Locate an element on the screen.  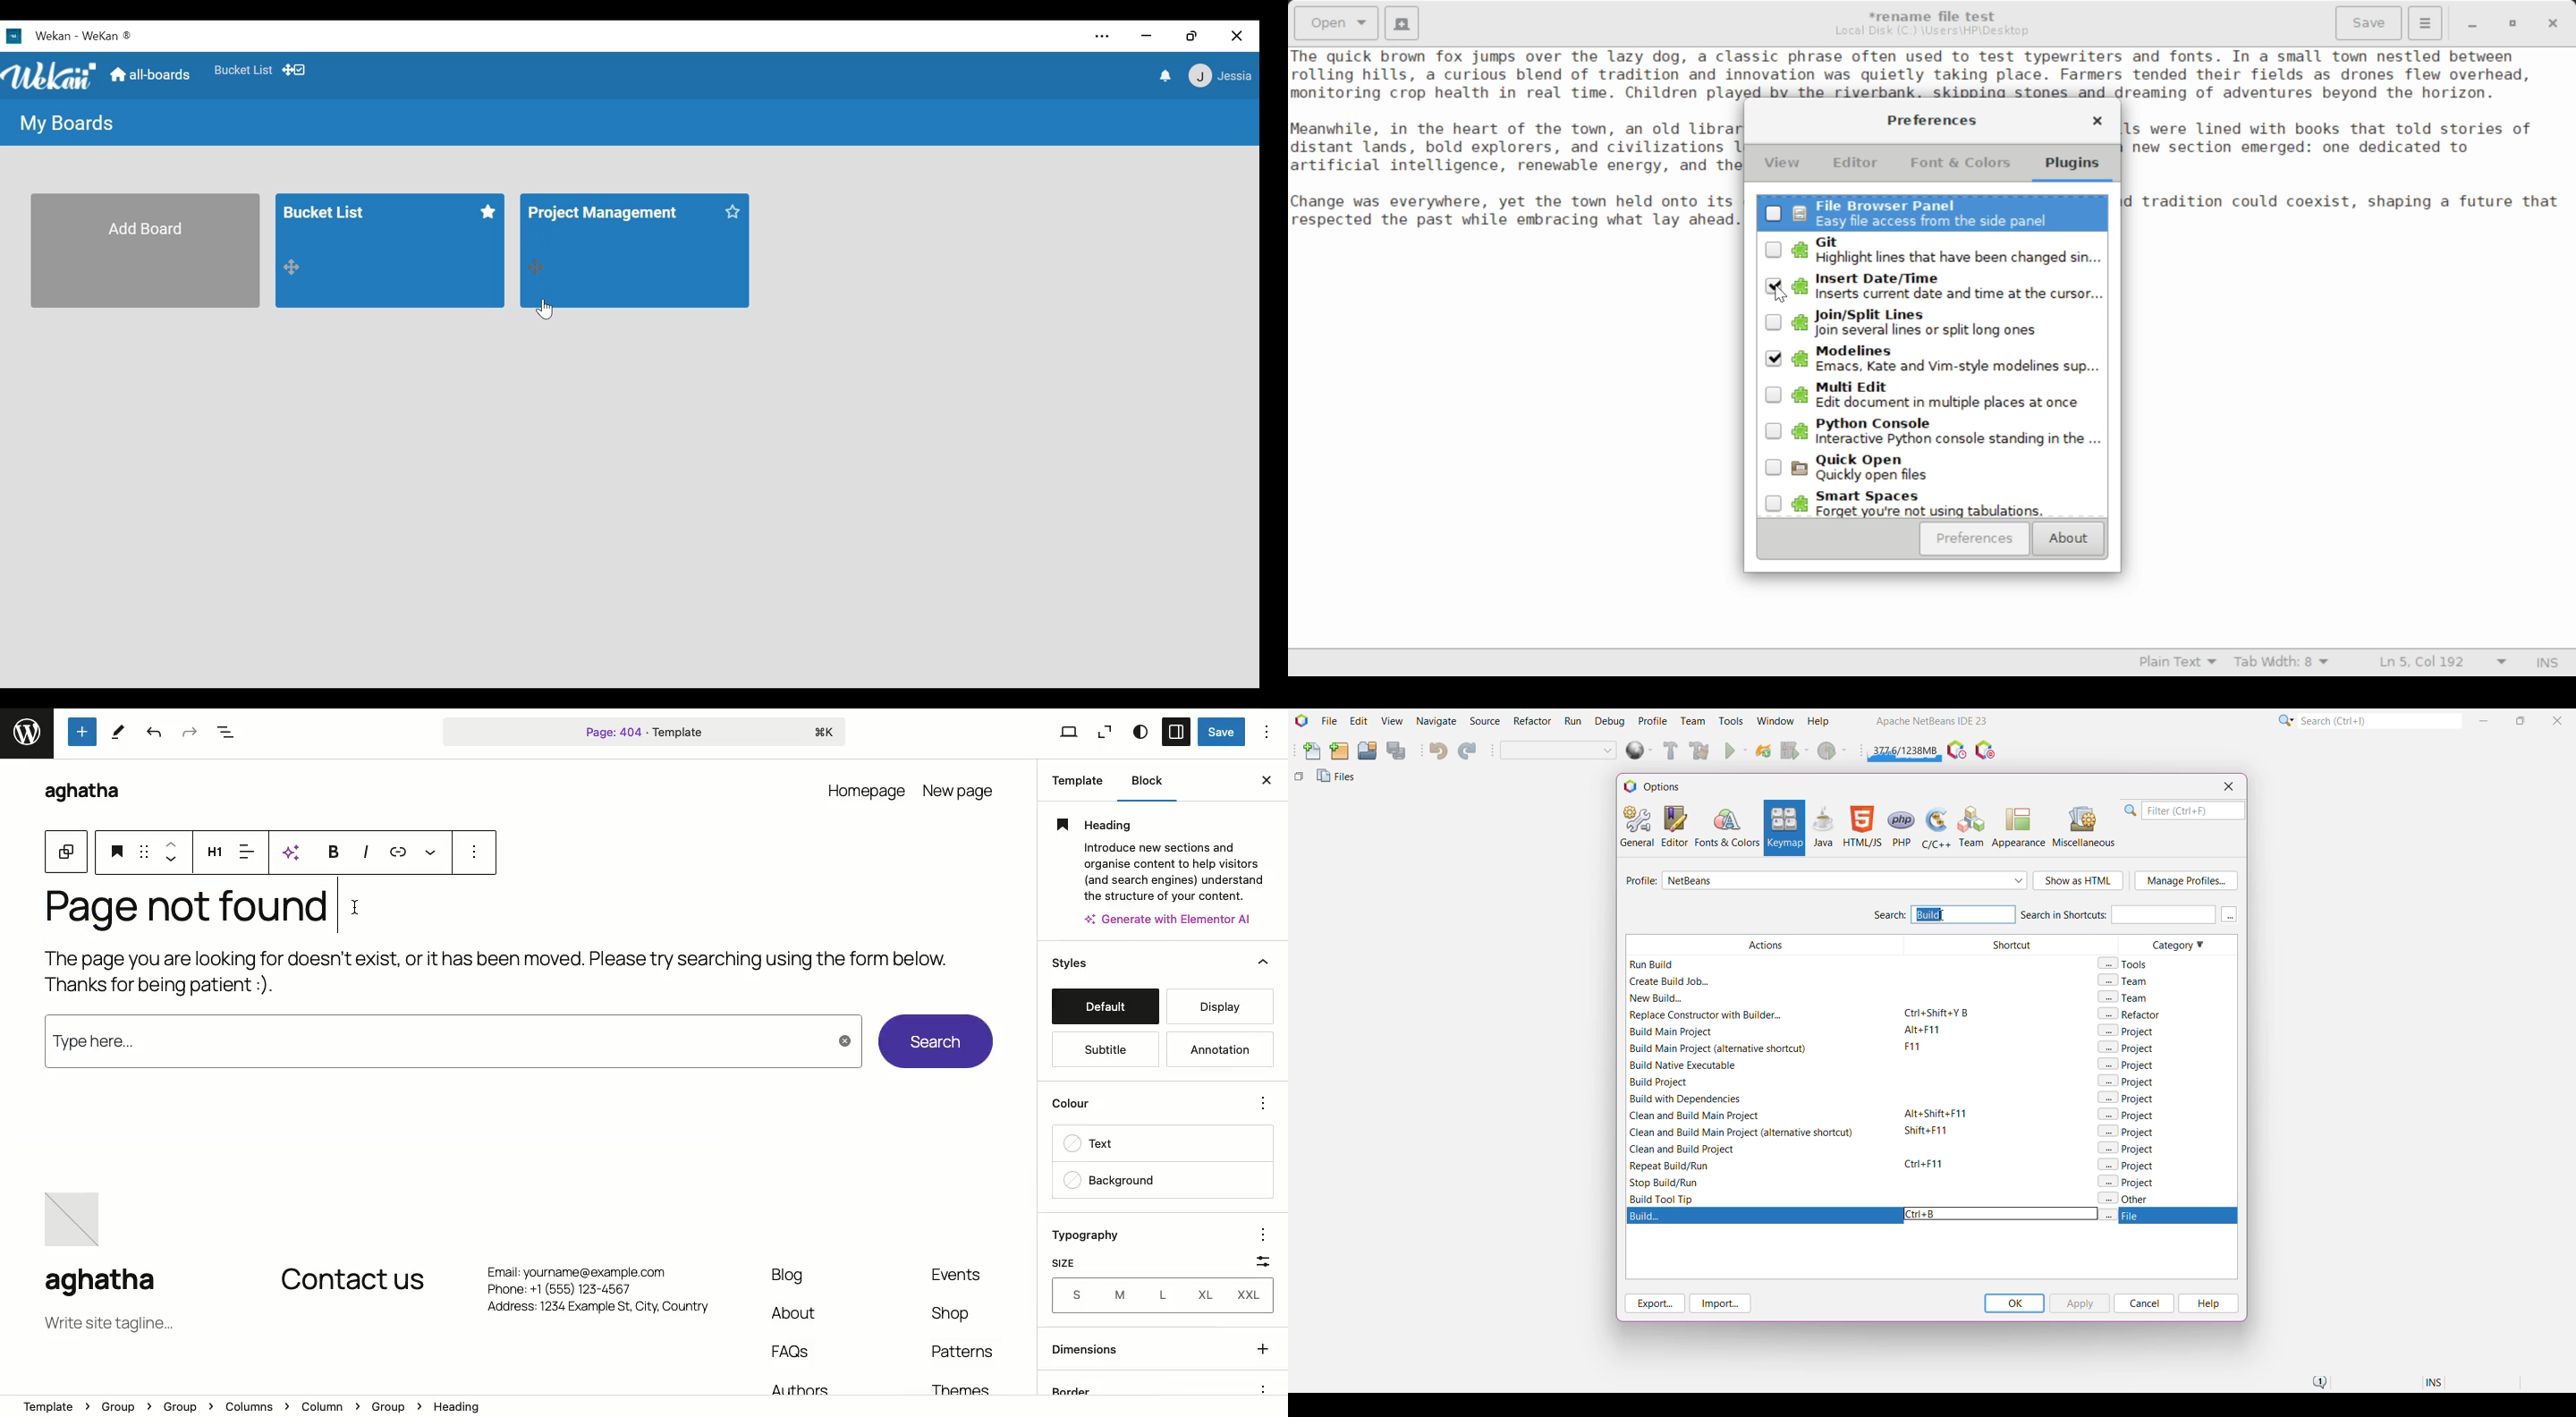
Show desktop drag handles is located at coordinates (298, 69).